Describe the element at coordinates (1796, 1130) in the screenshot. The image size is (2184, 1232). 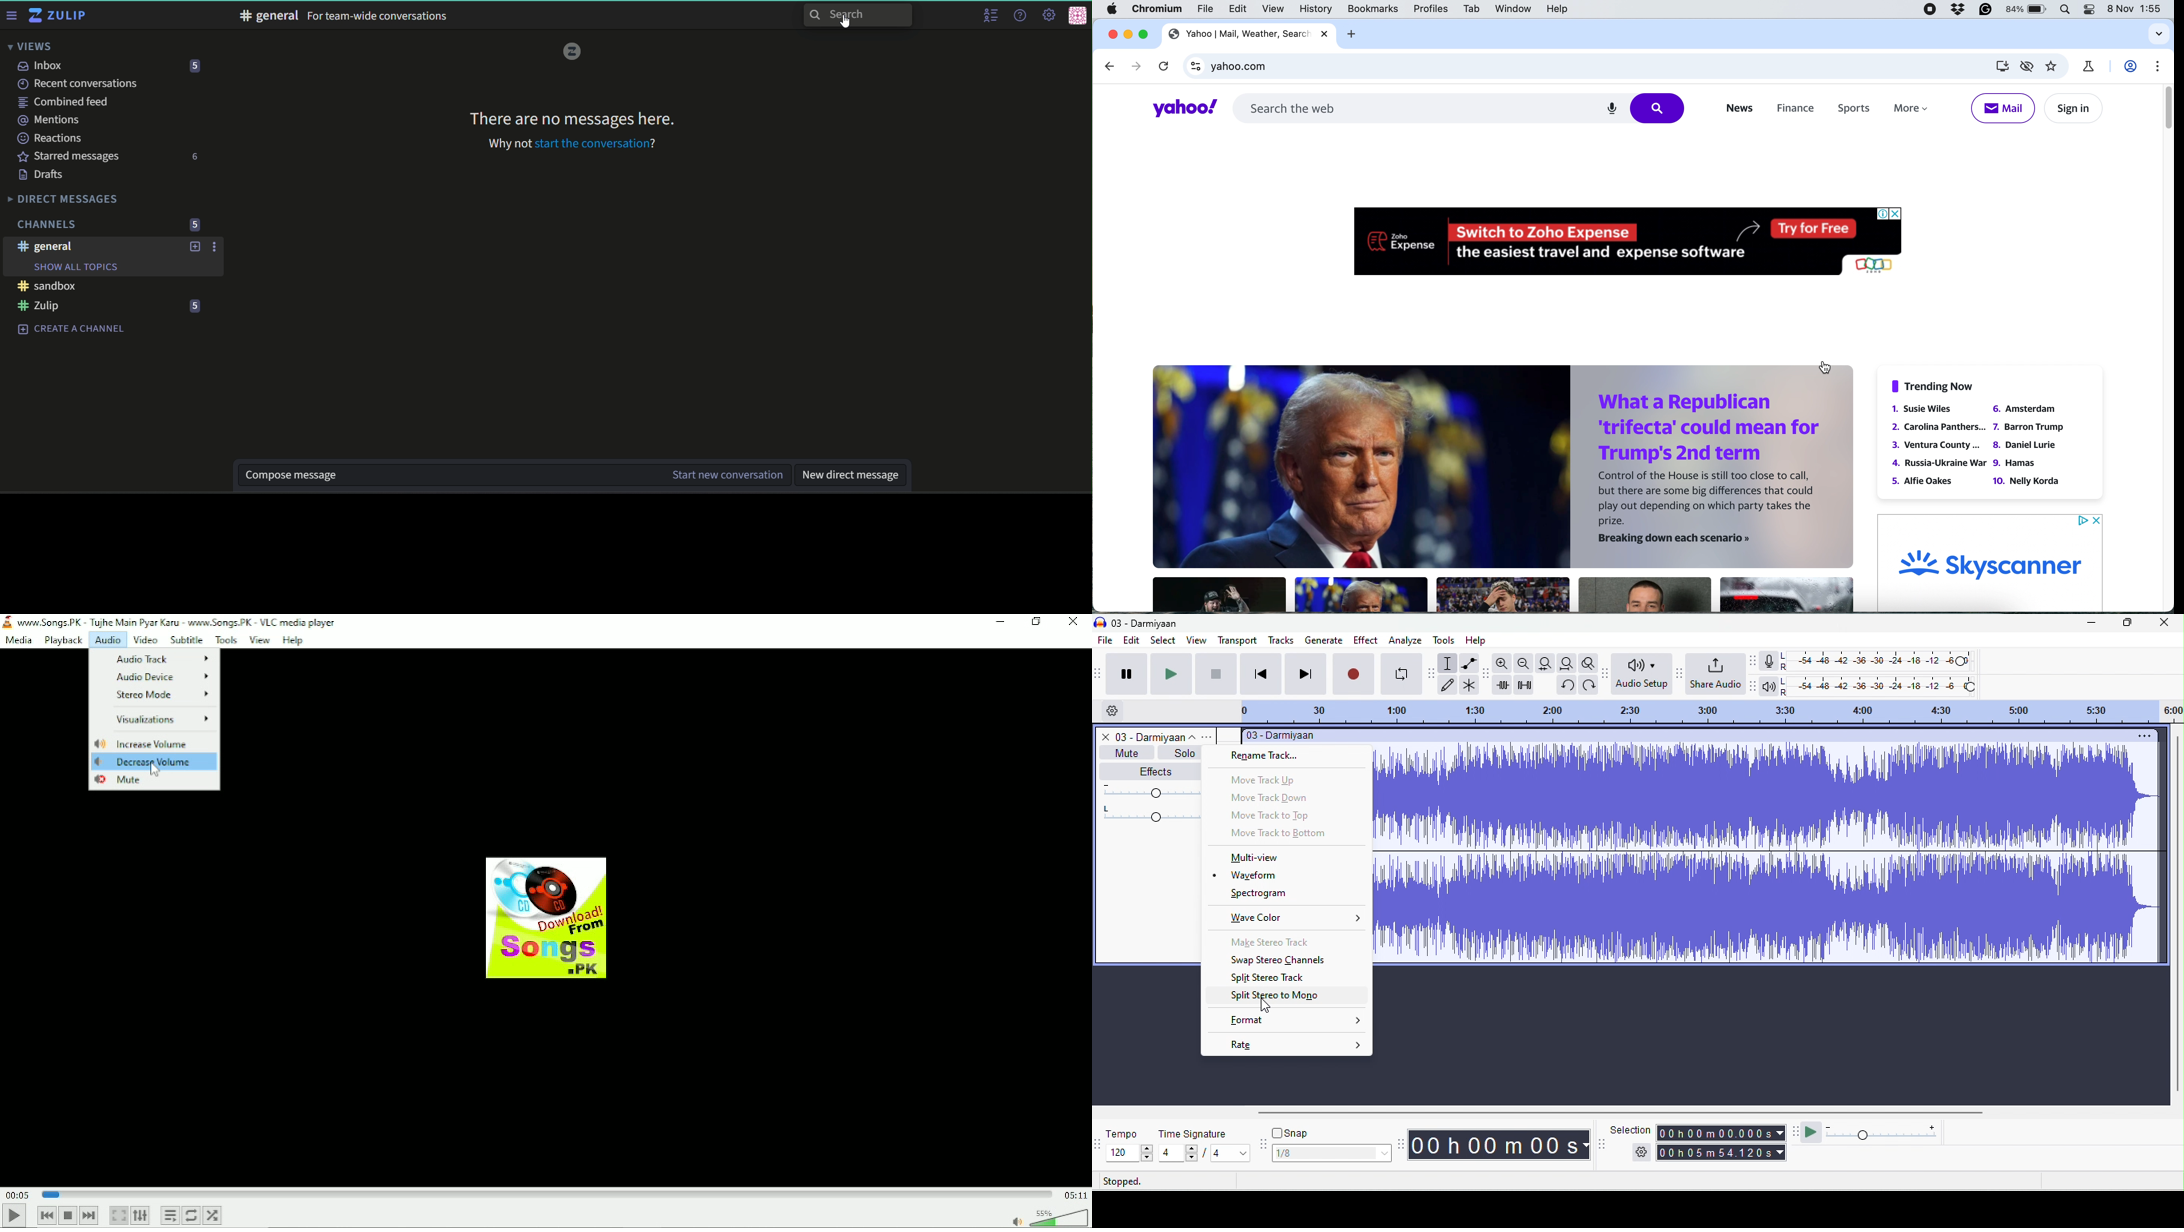
I see `play at speed tool bar` at that location.